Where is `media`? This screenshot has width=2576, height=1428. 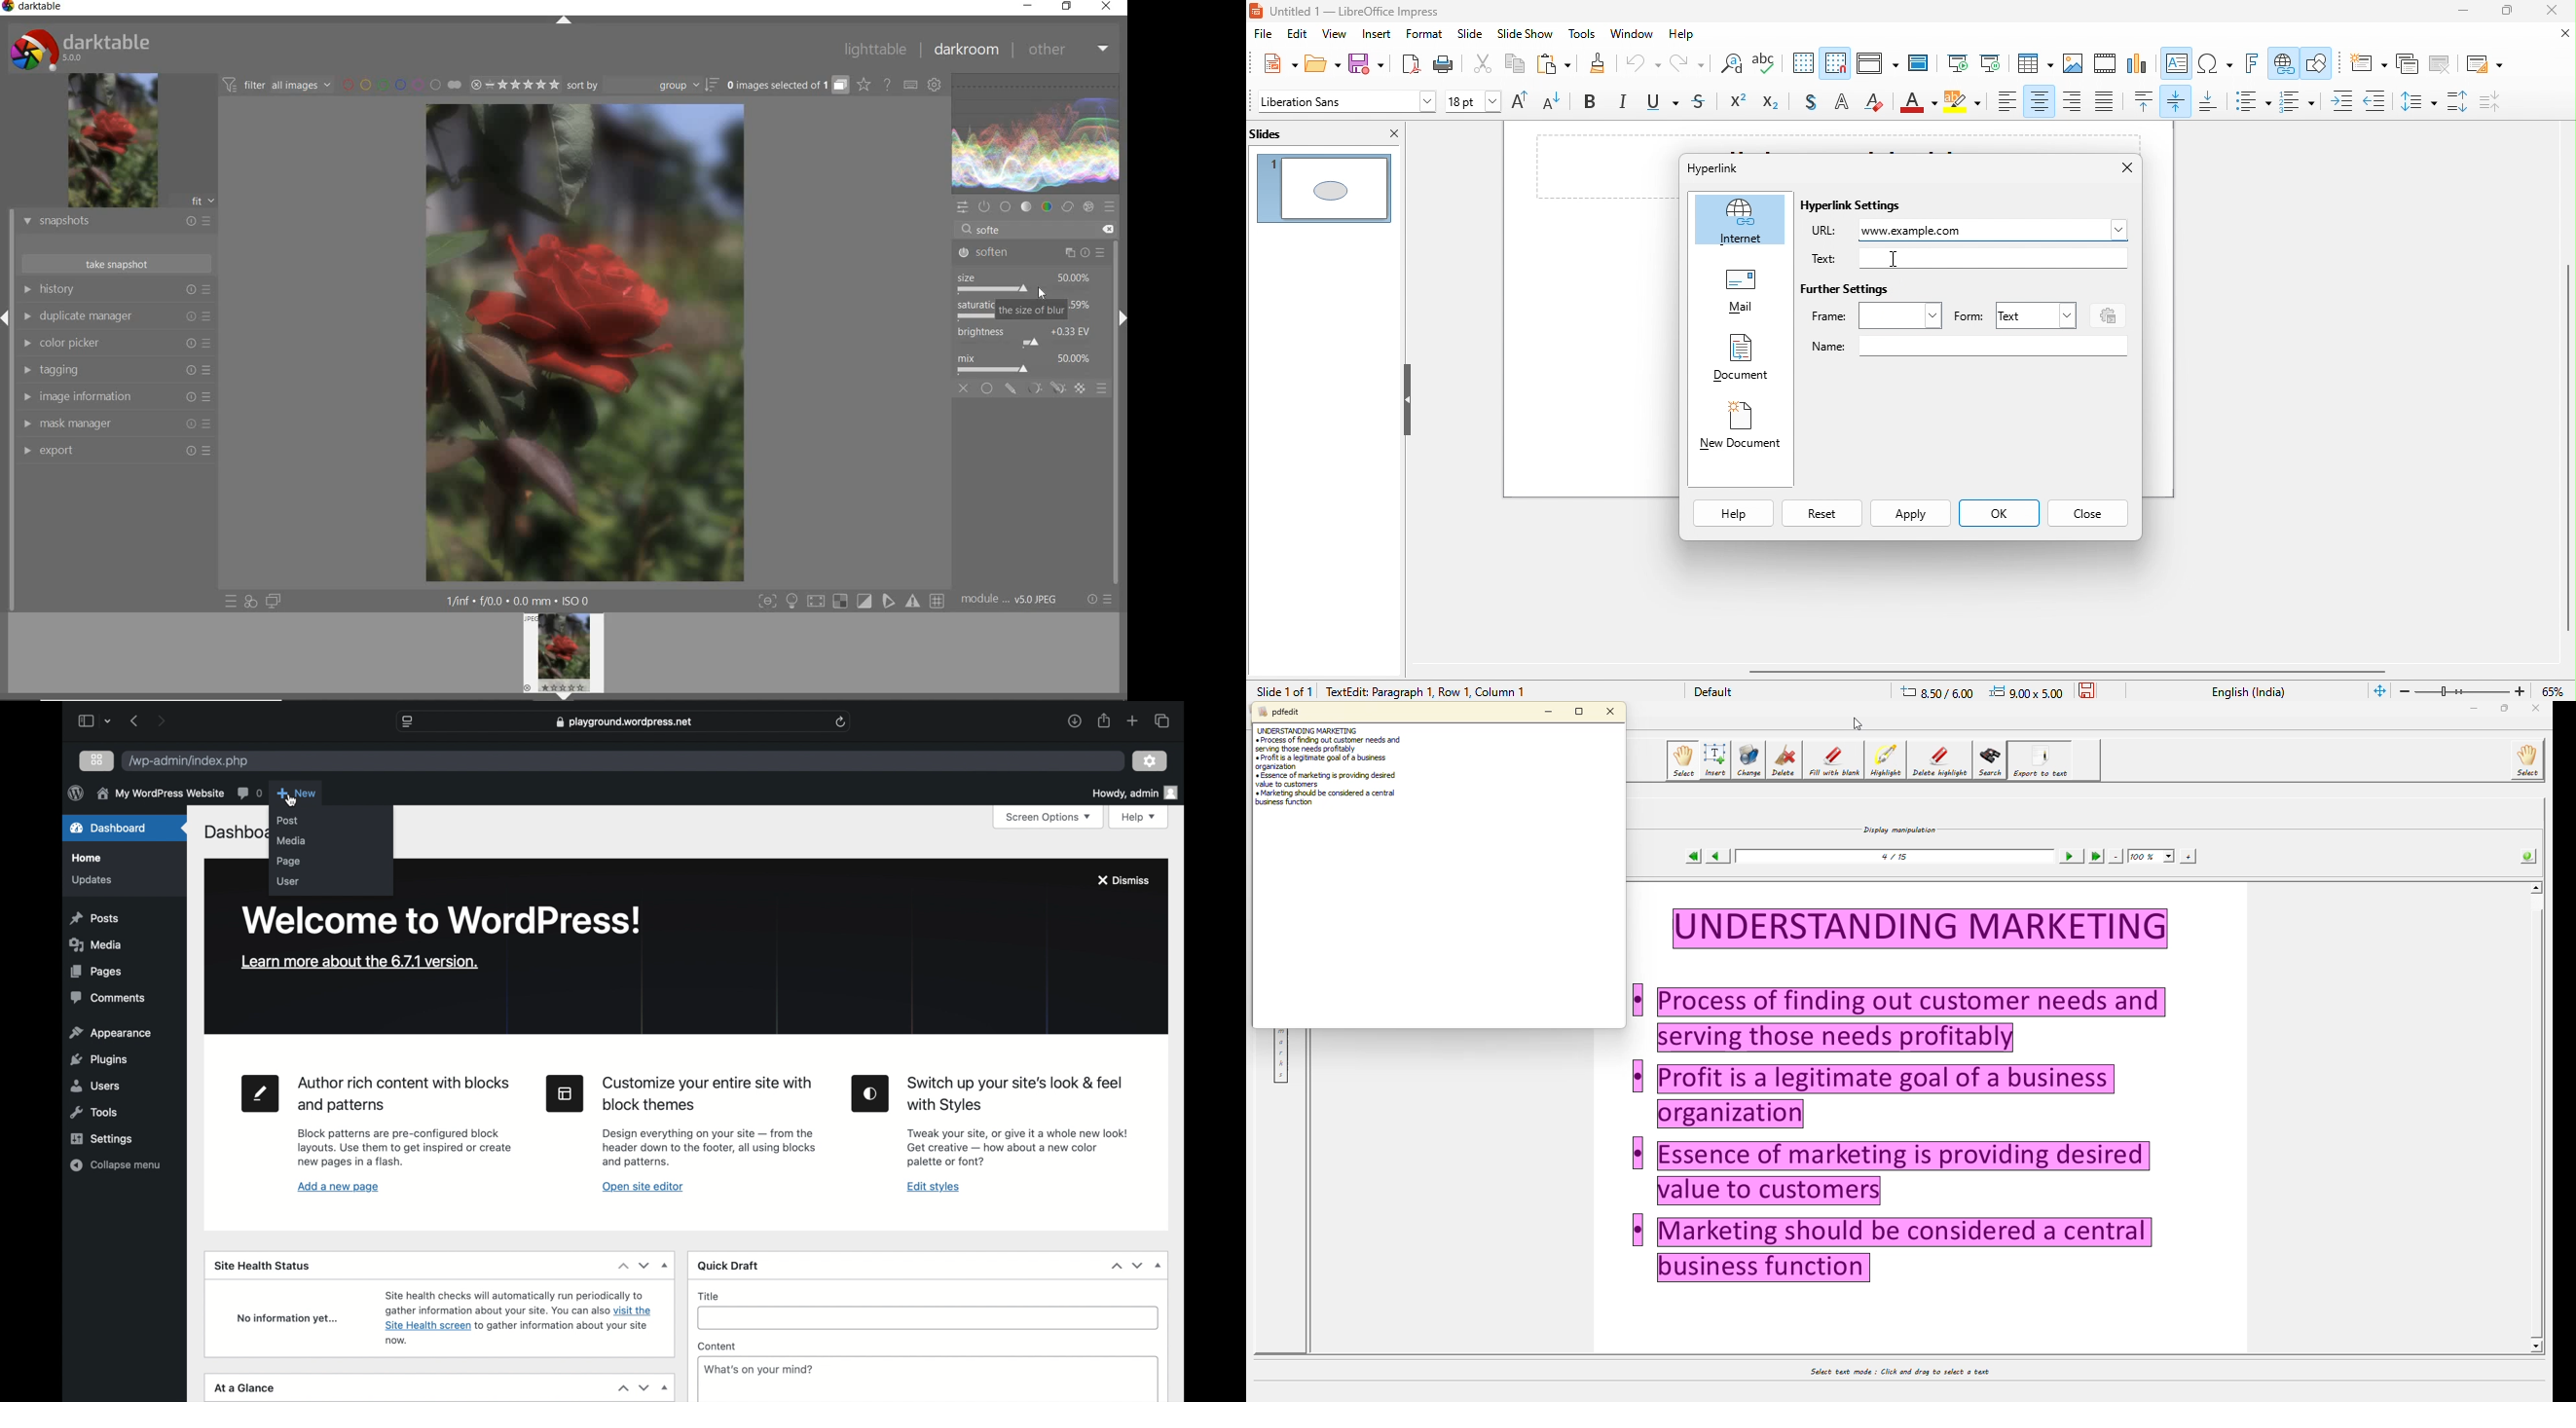
media is located at coordinates (289, 841).